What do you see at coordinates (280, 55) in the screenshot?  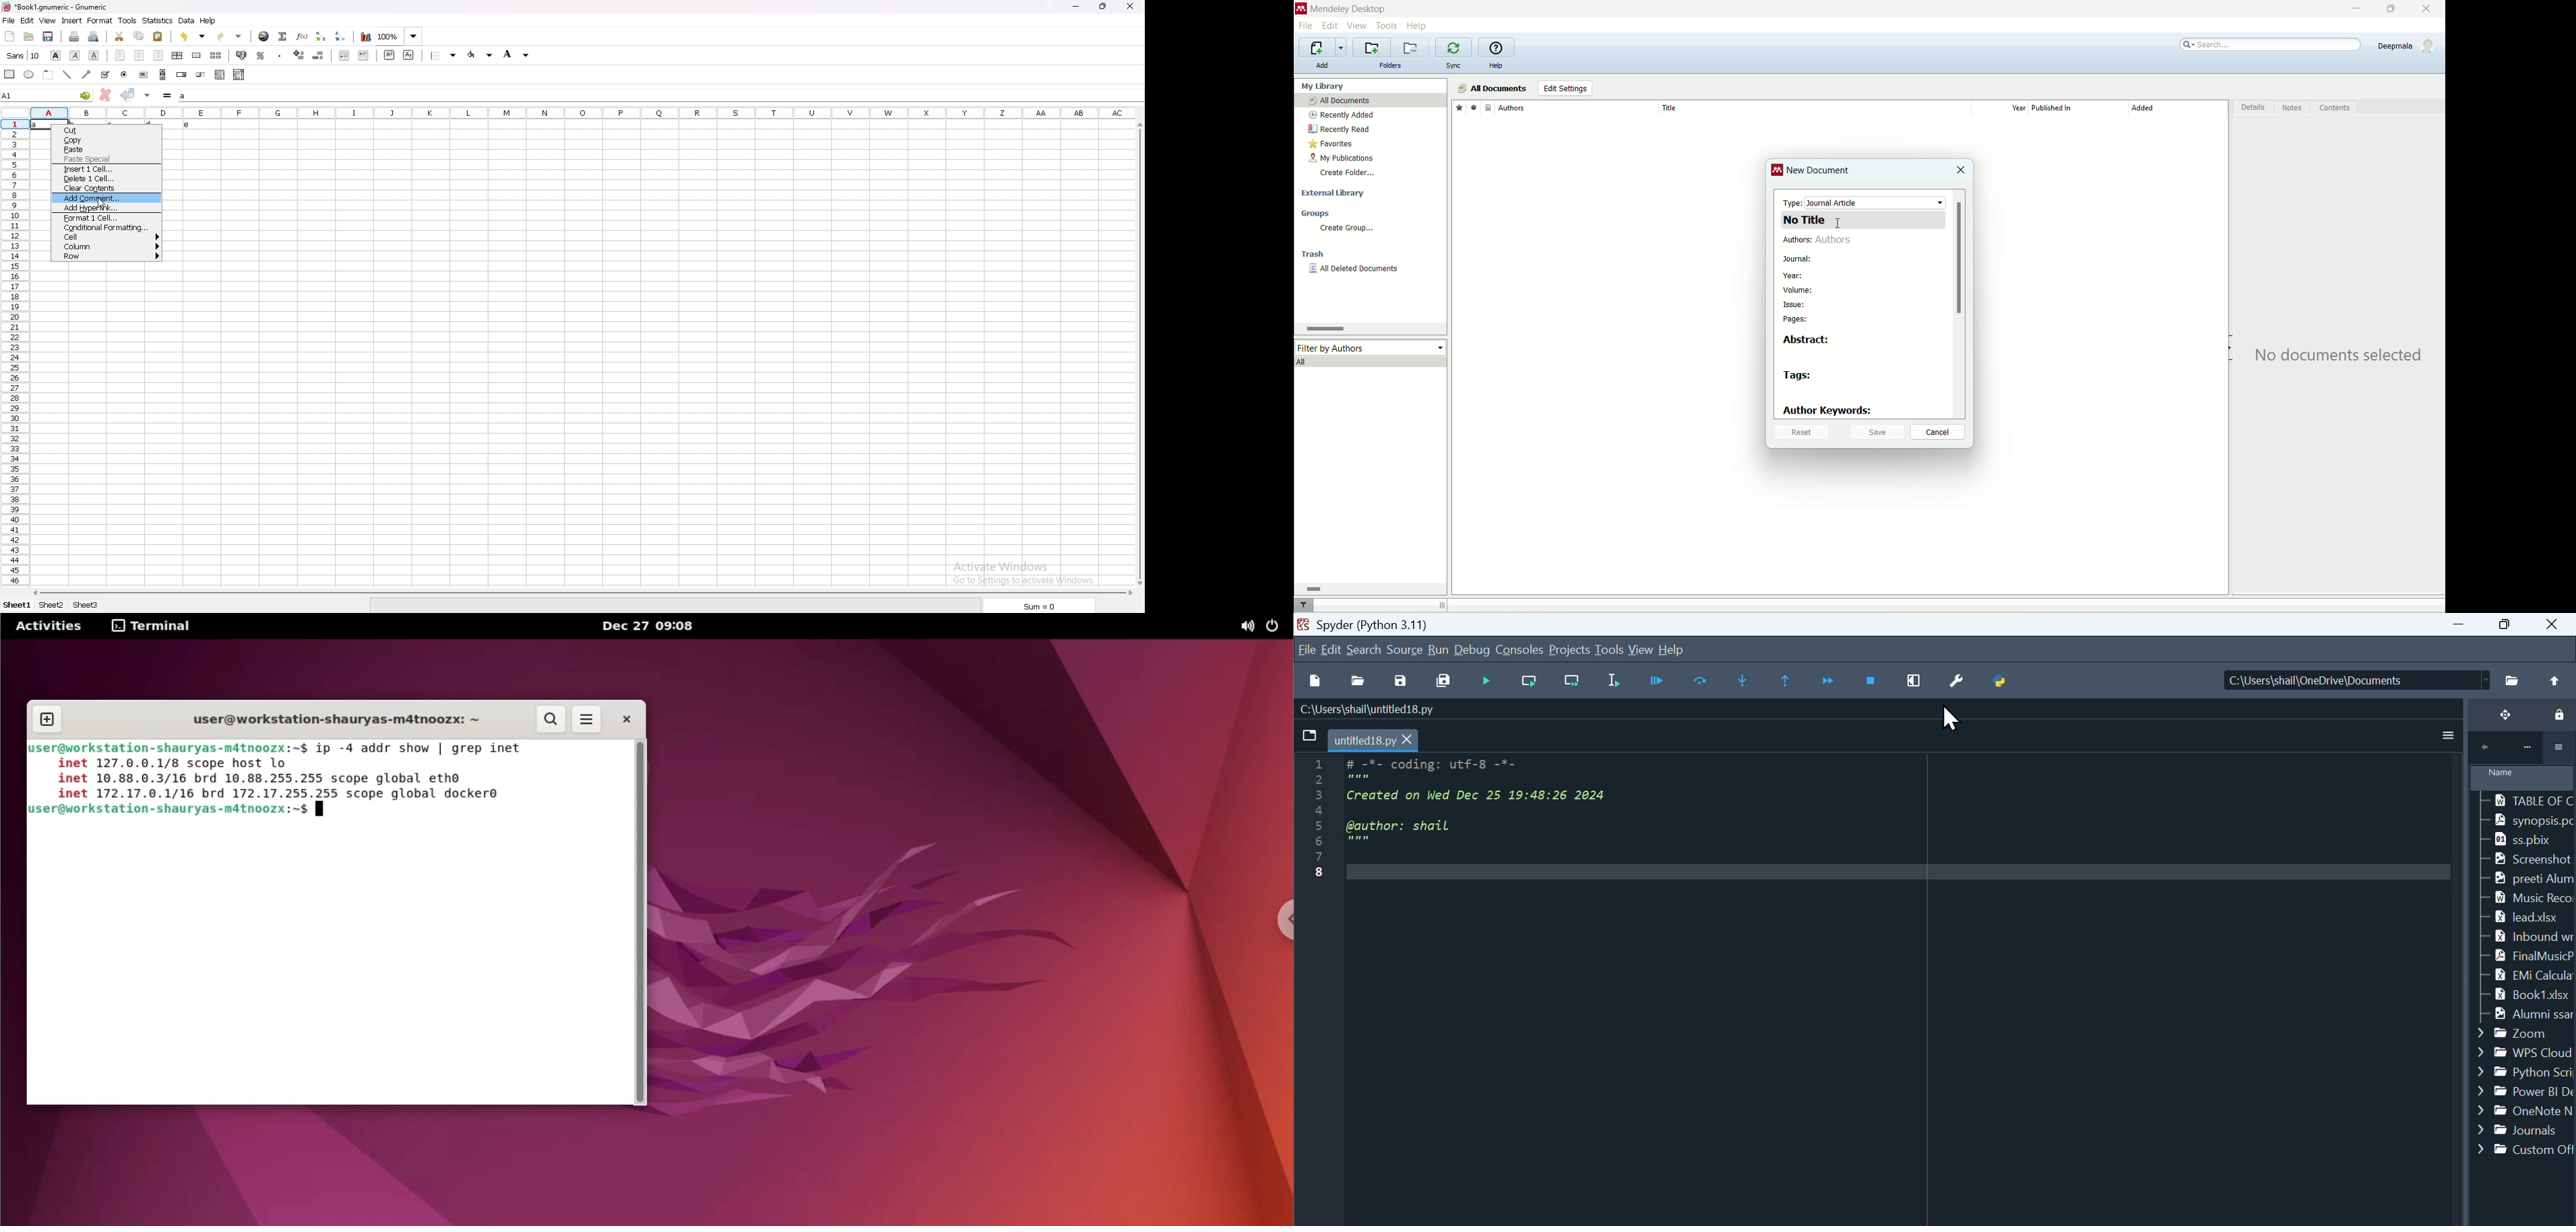 I see `thousand separator` at bounding box center [280, 55].